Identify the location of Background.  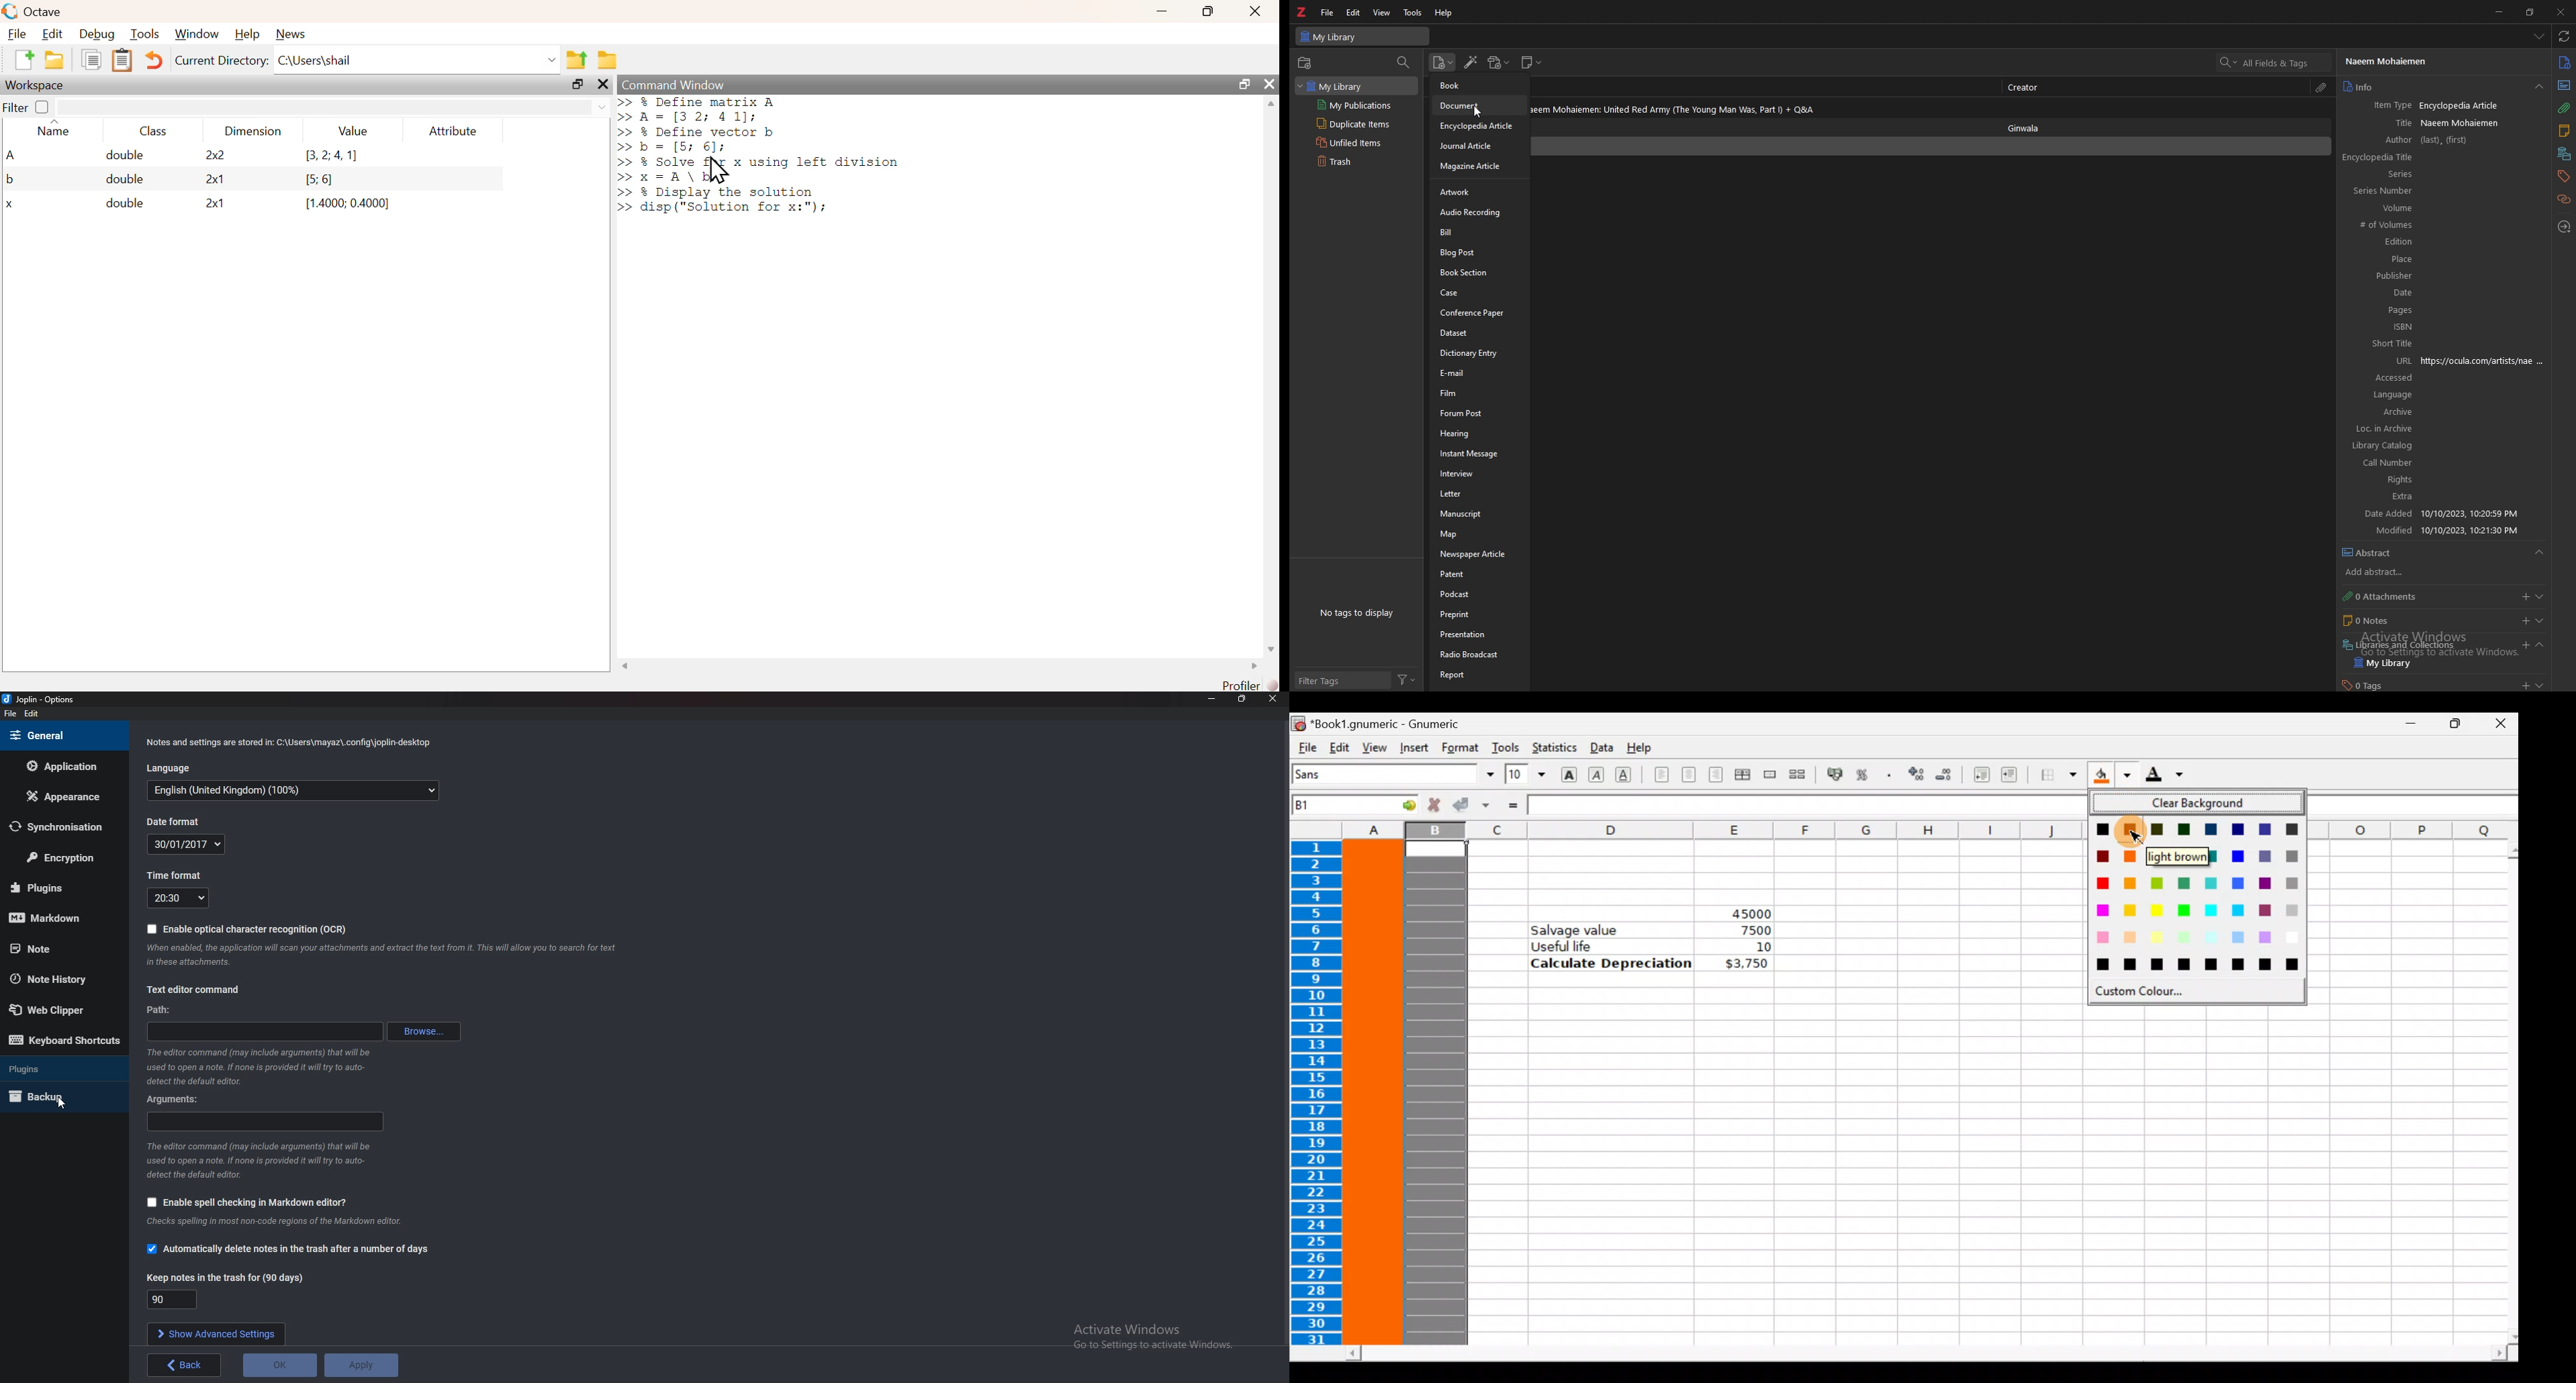
(2112, 775).